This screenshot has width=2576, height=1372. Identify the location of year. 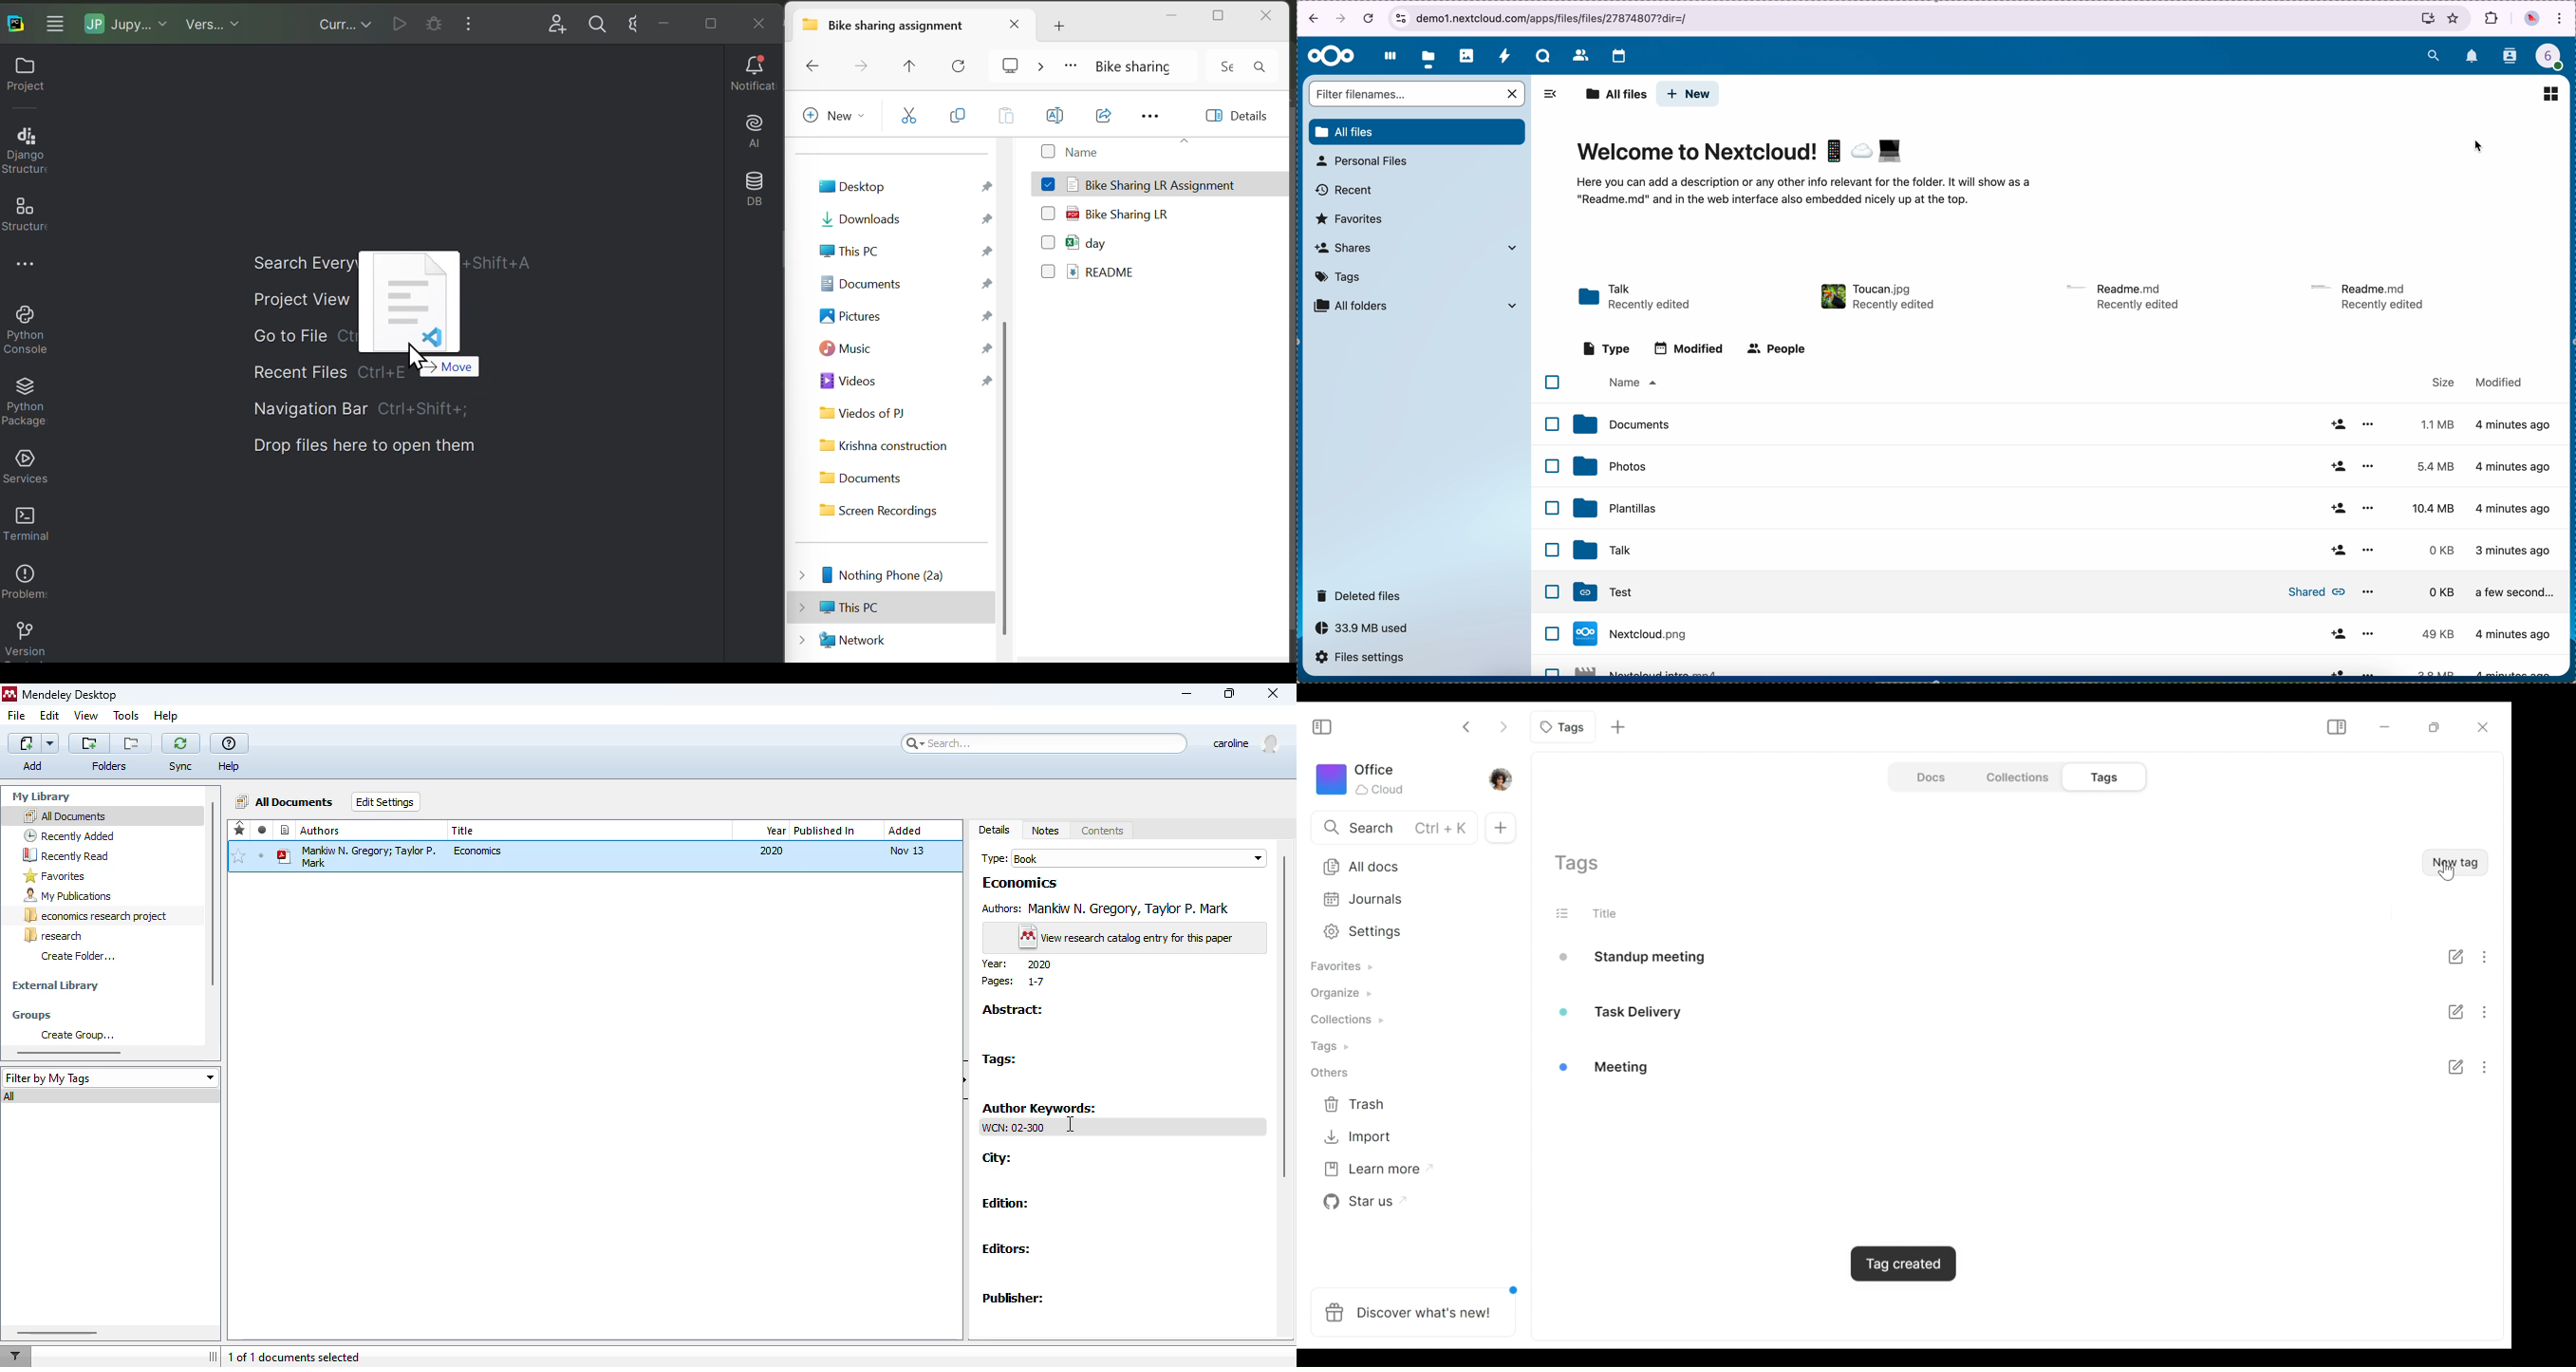
(775, 831).